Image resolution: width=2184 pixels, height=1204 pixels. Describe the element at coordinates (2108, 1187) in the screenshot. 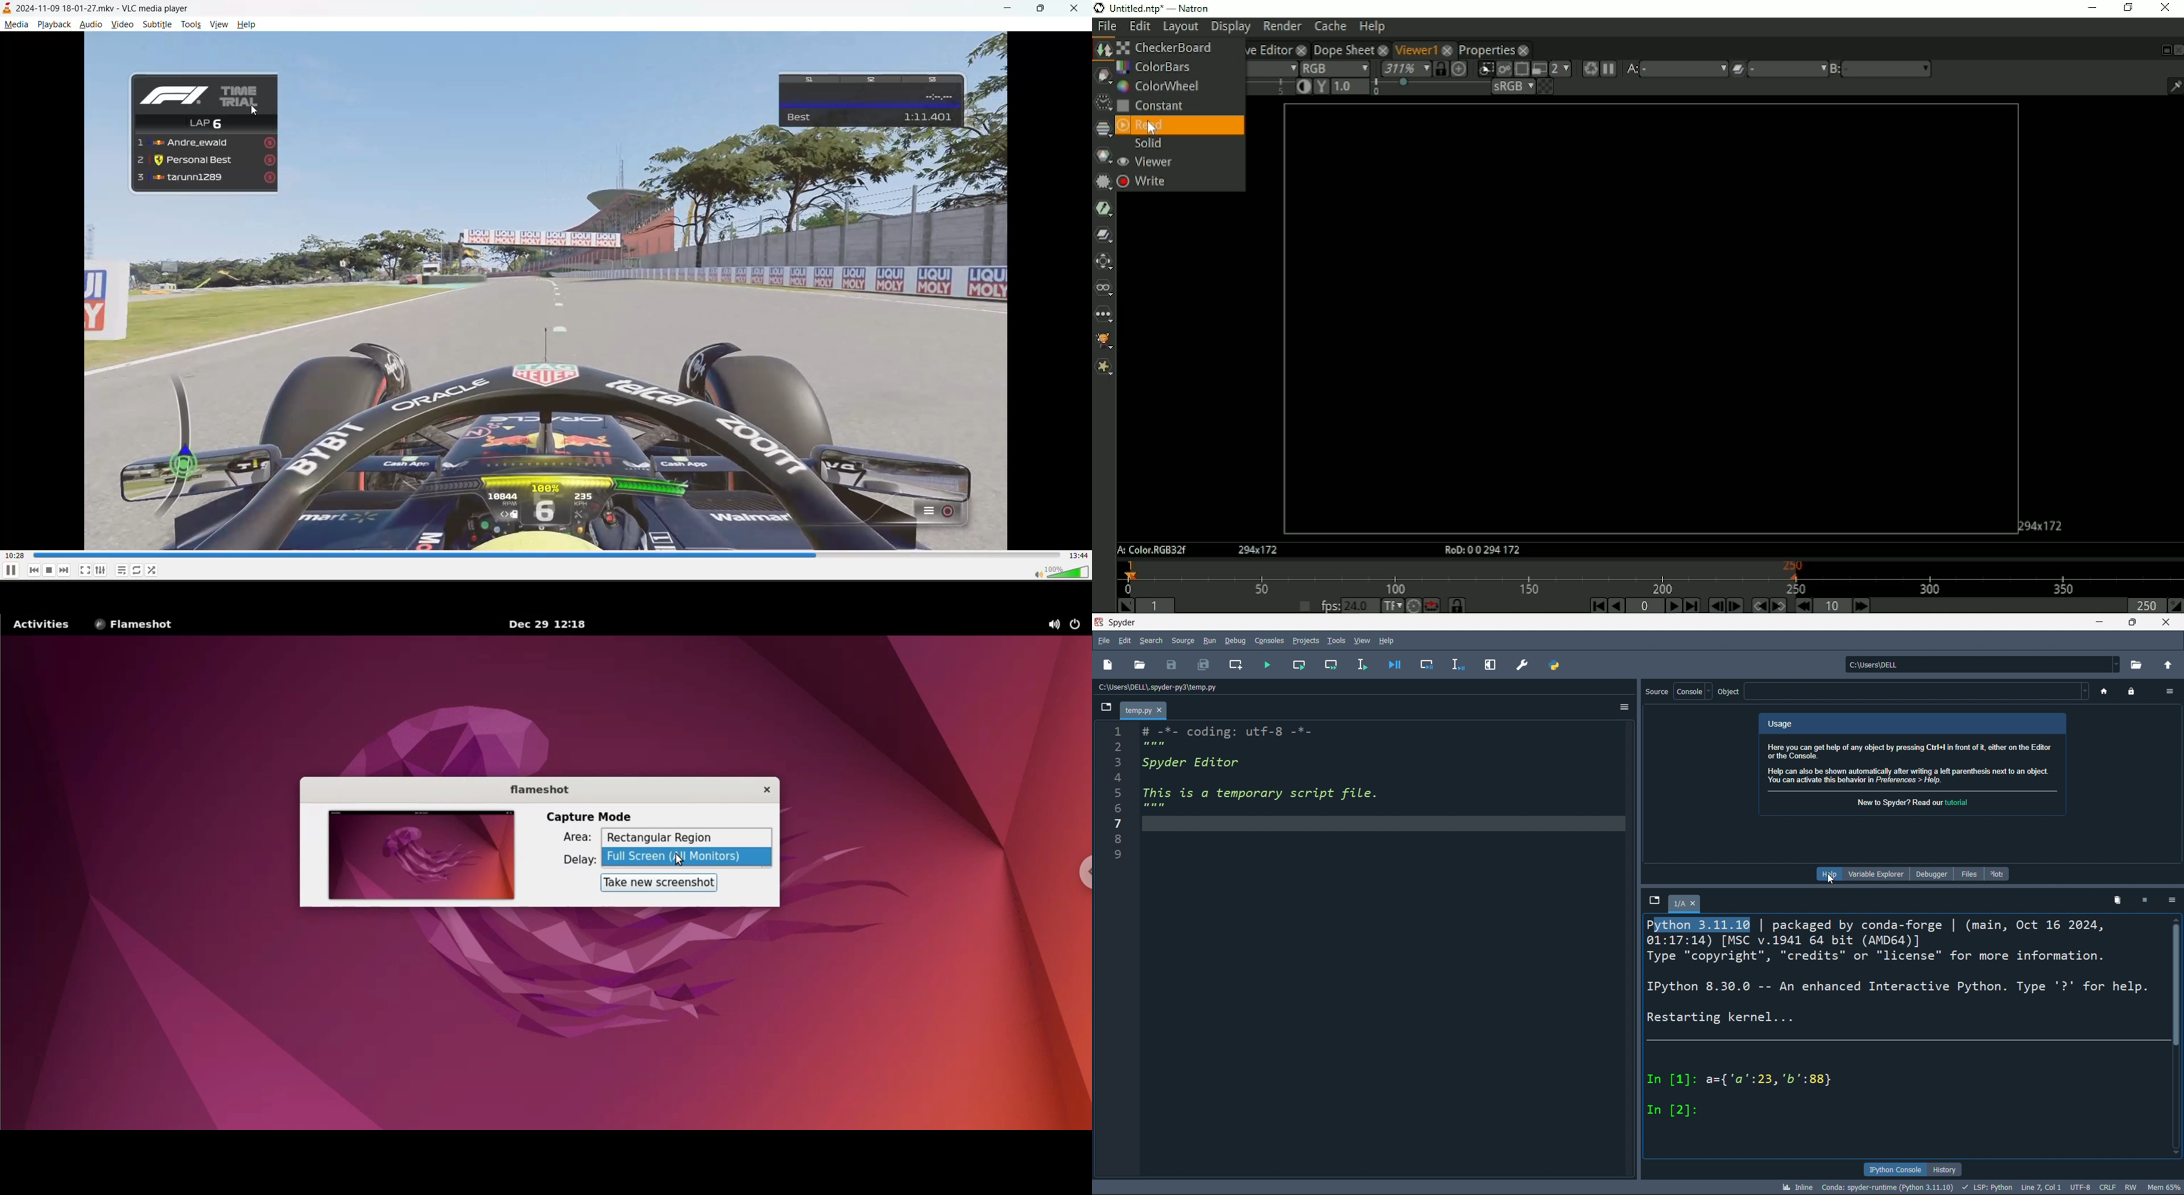

I see `CRLF` at that location.